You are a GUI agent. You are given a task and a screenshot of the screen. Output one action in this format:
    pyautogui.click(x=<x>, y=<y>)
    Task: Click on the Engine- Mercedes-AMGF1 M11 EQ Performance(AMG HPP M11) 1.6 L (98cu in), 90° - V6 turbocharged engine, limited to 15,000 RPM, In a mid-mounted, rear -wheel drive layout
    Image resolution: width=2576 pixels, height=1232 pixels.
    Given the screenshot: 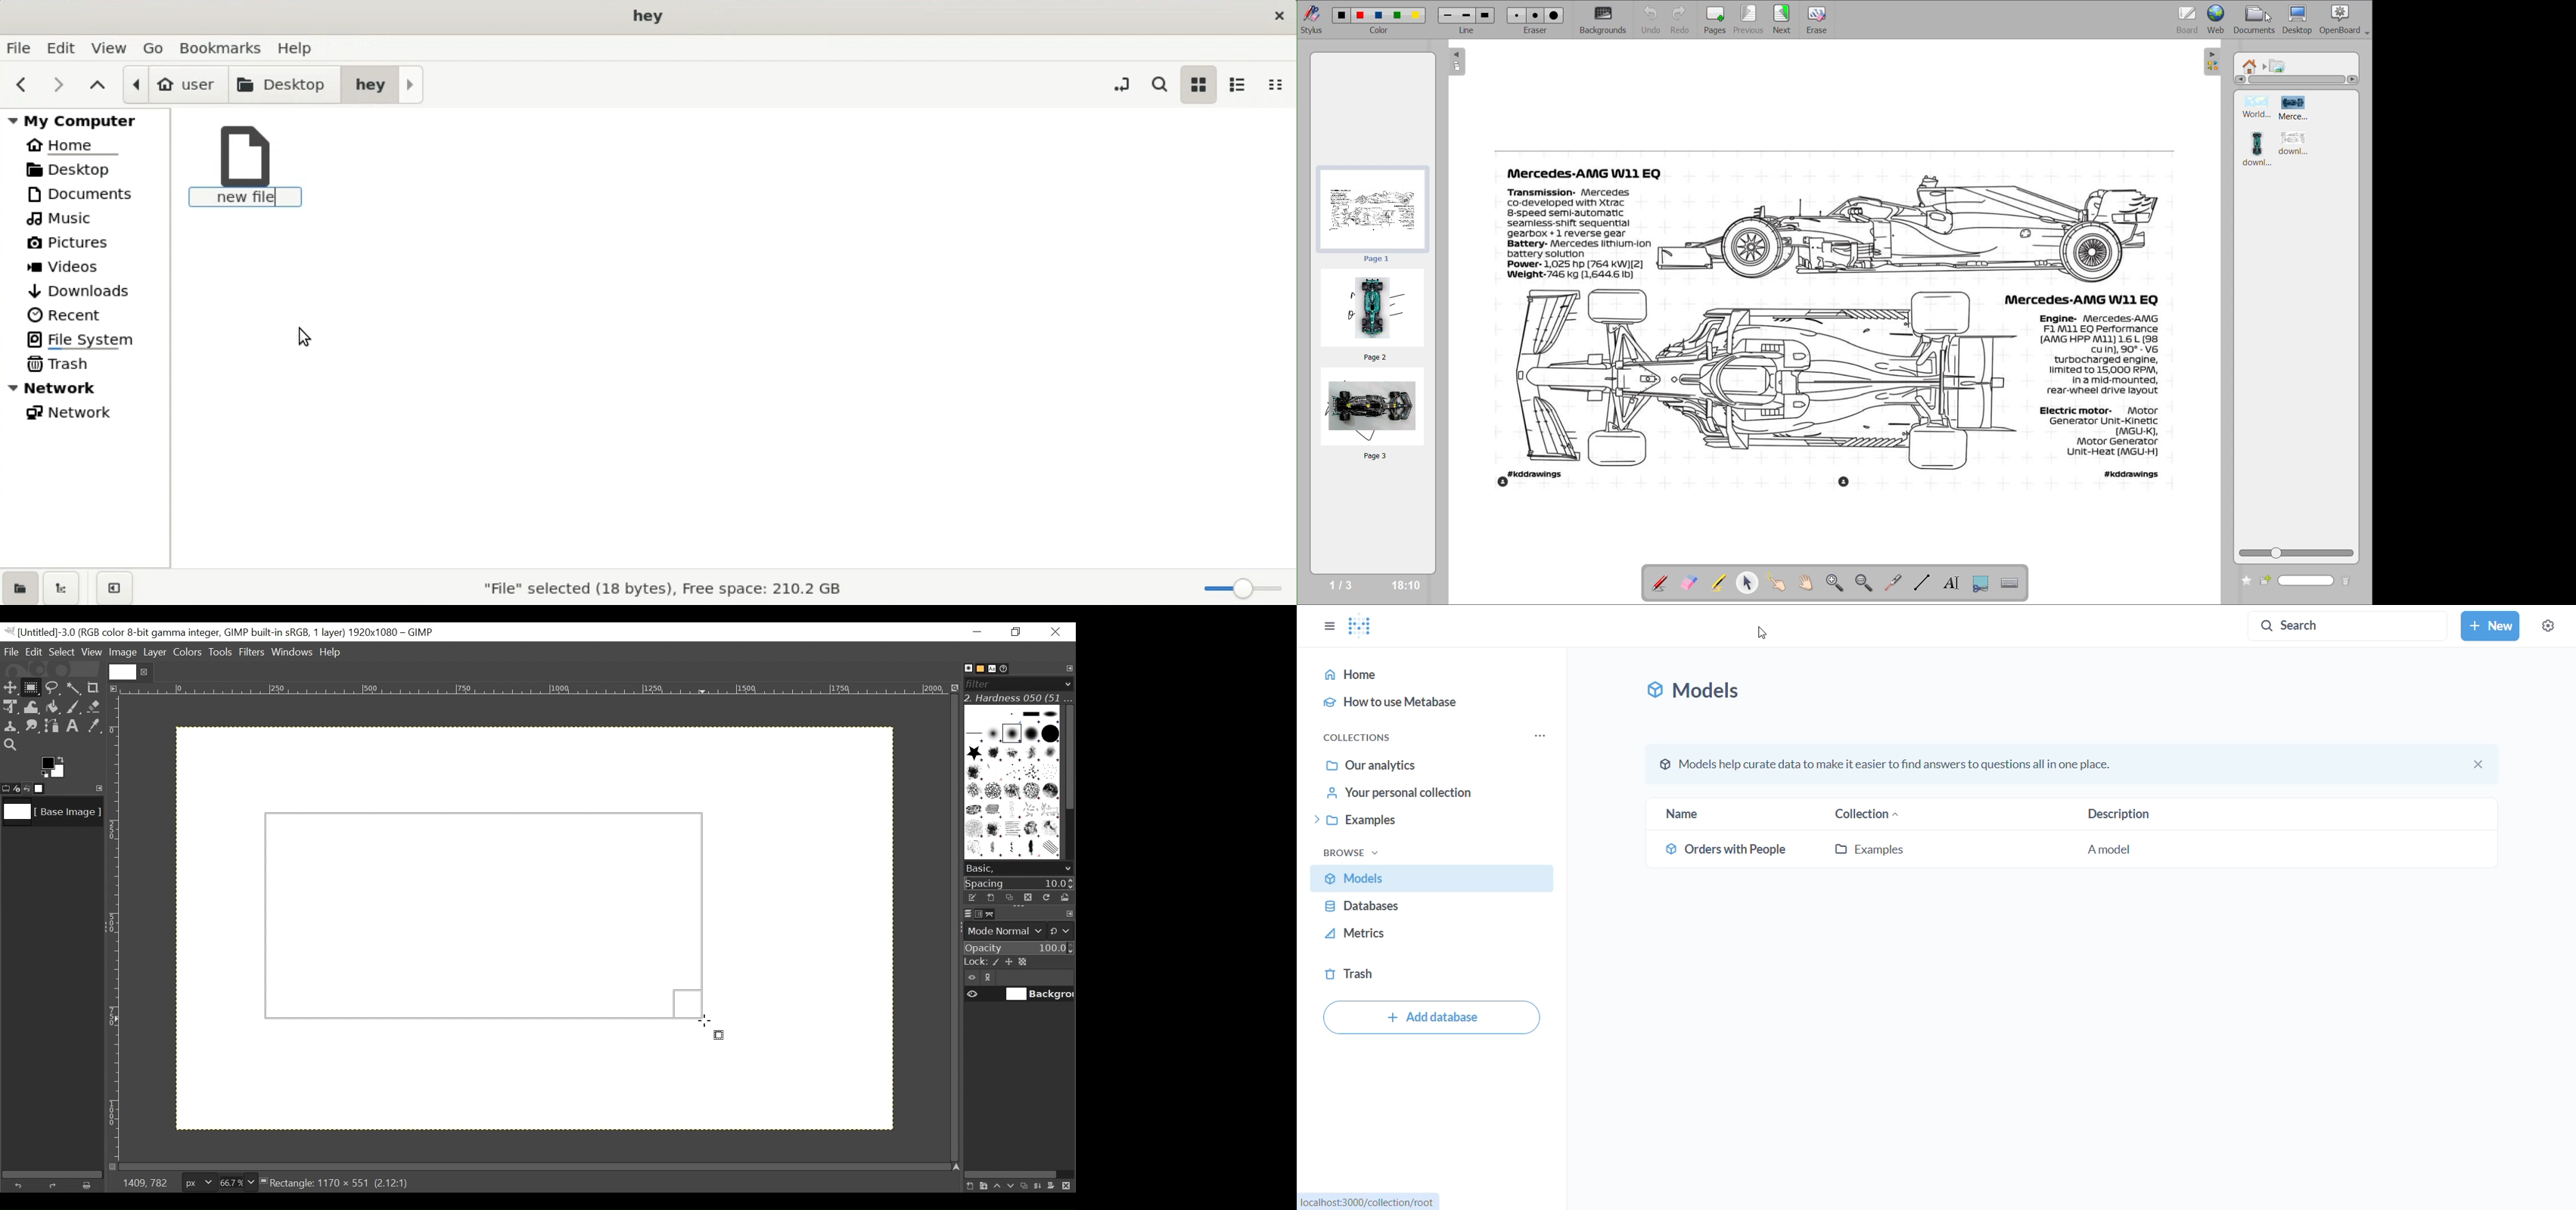 What is the action you would take?
    pyautogui.click(x=2100, y=355)
    